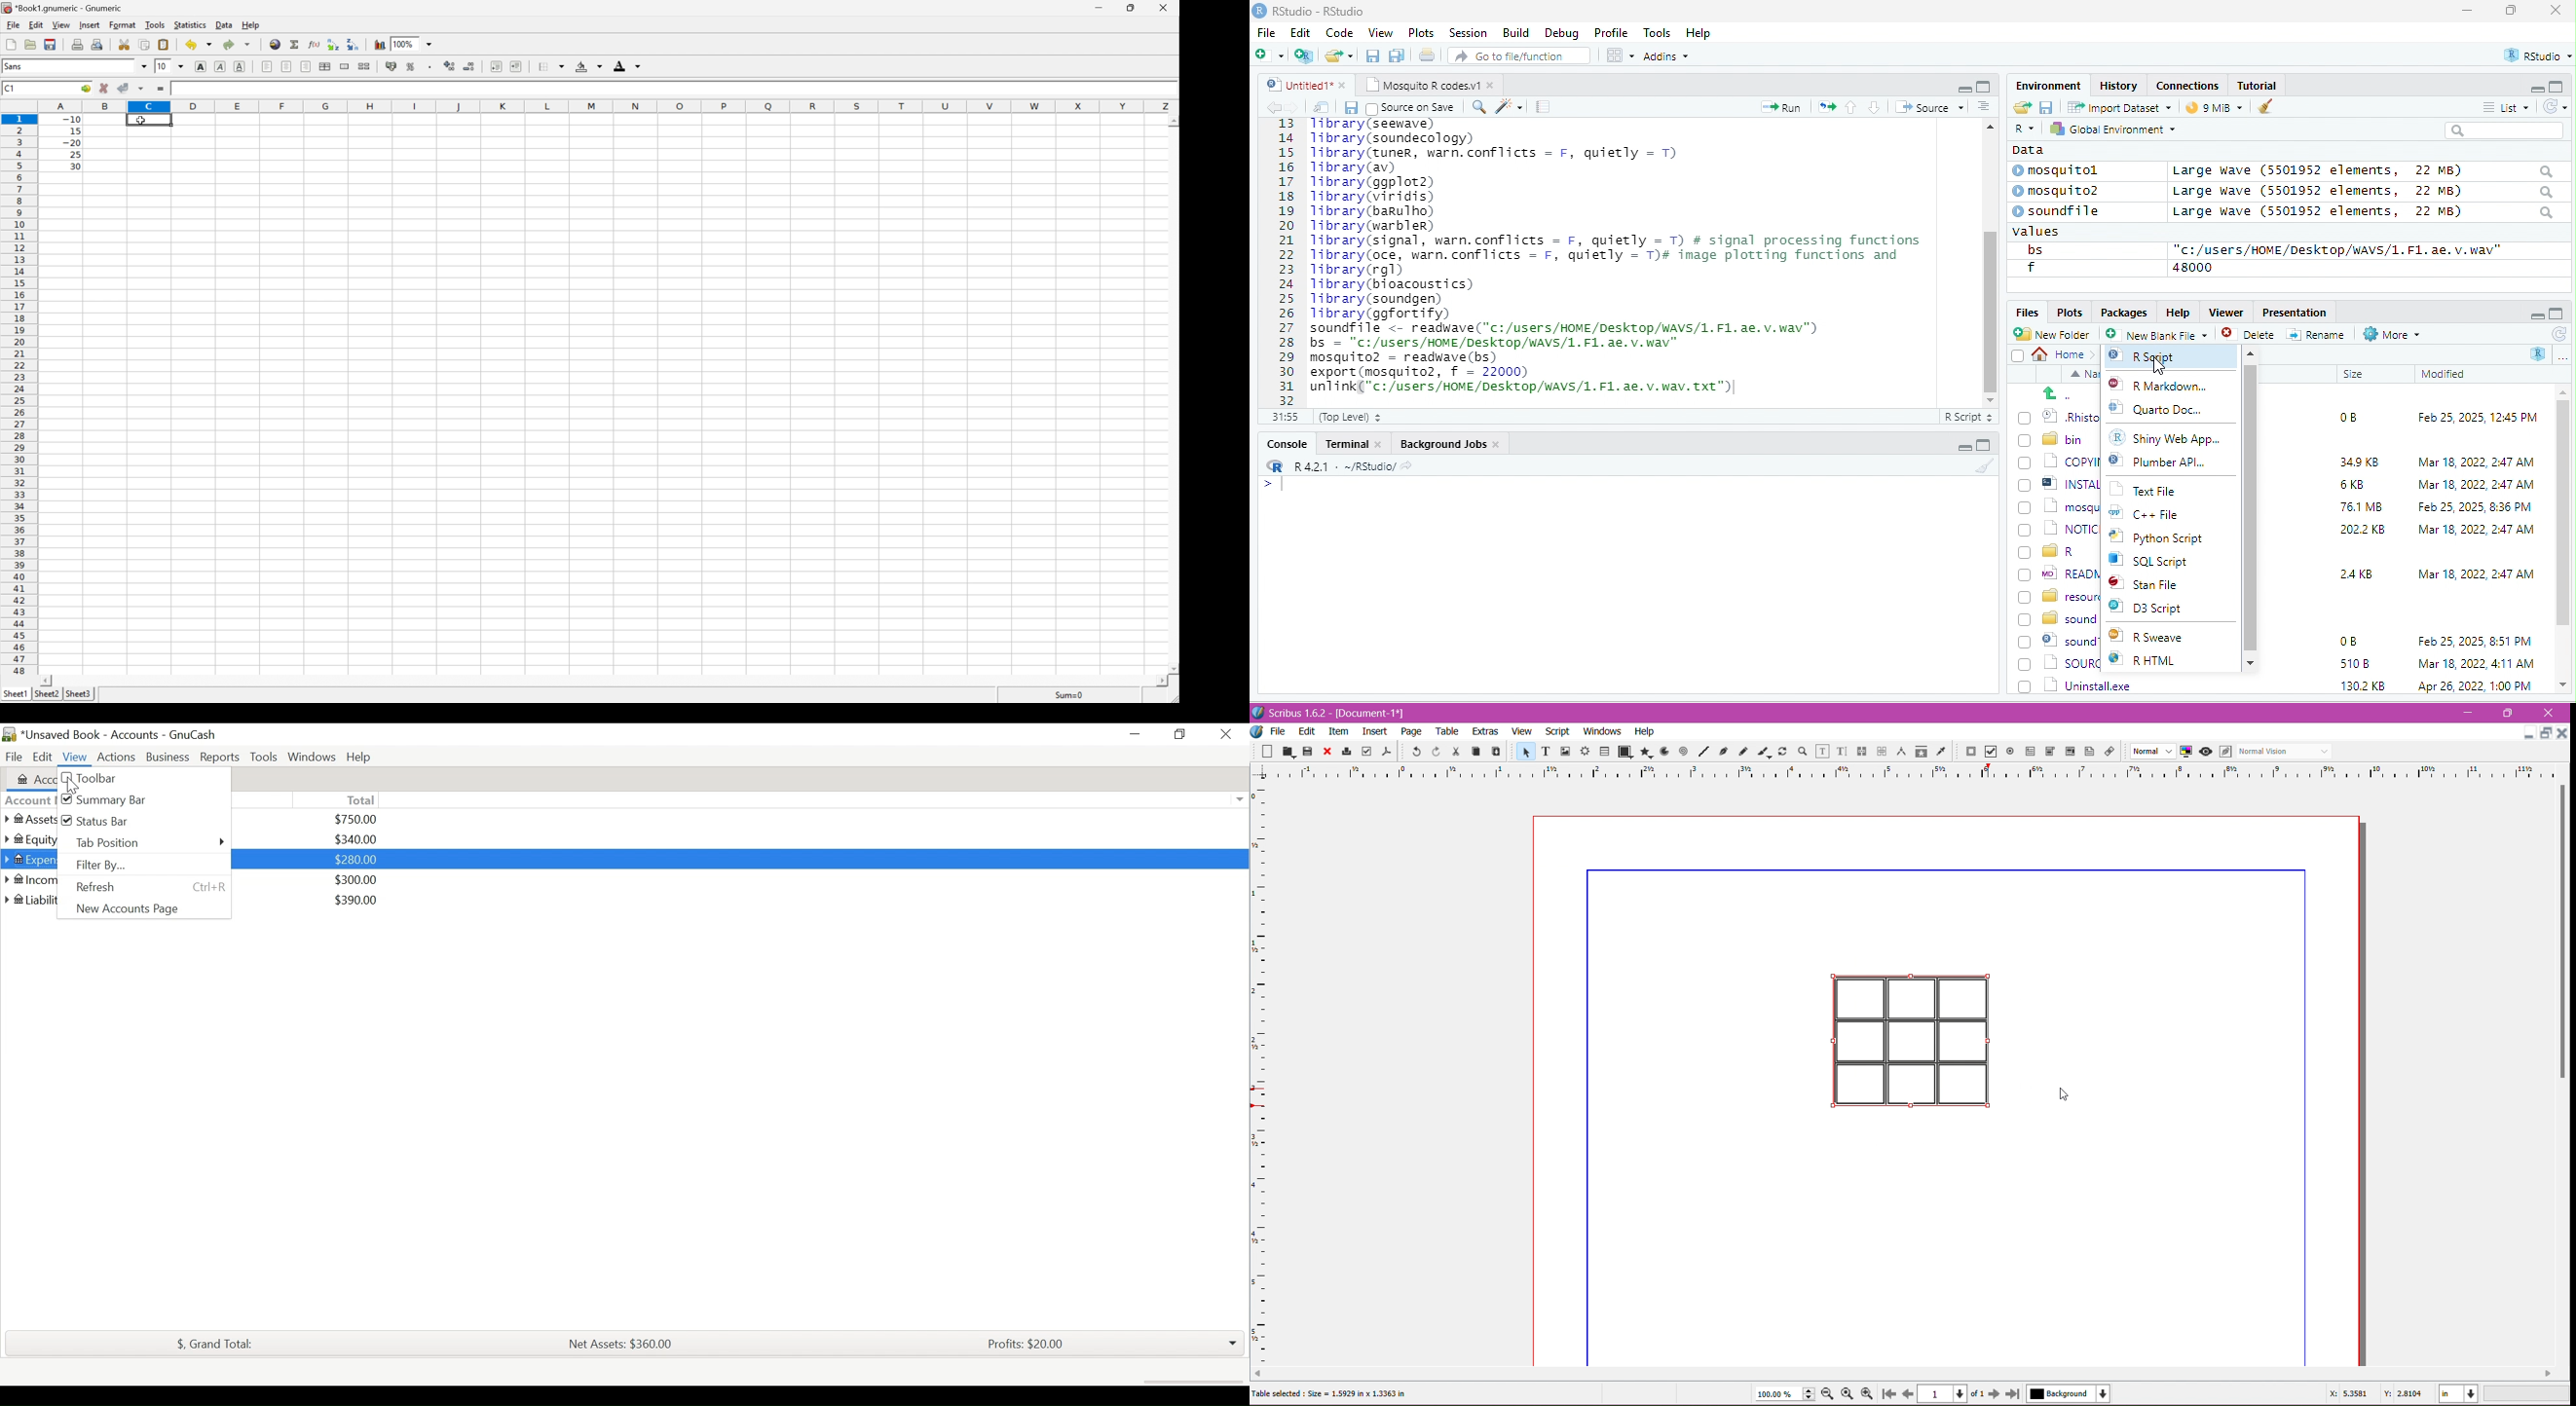  What do you see at coordinates (1422, 32) in the screenshot?
I see `Plots` at bounding box center [1422, 32].